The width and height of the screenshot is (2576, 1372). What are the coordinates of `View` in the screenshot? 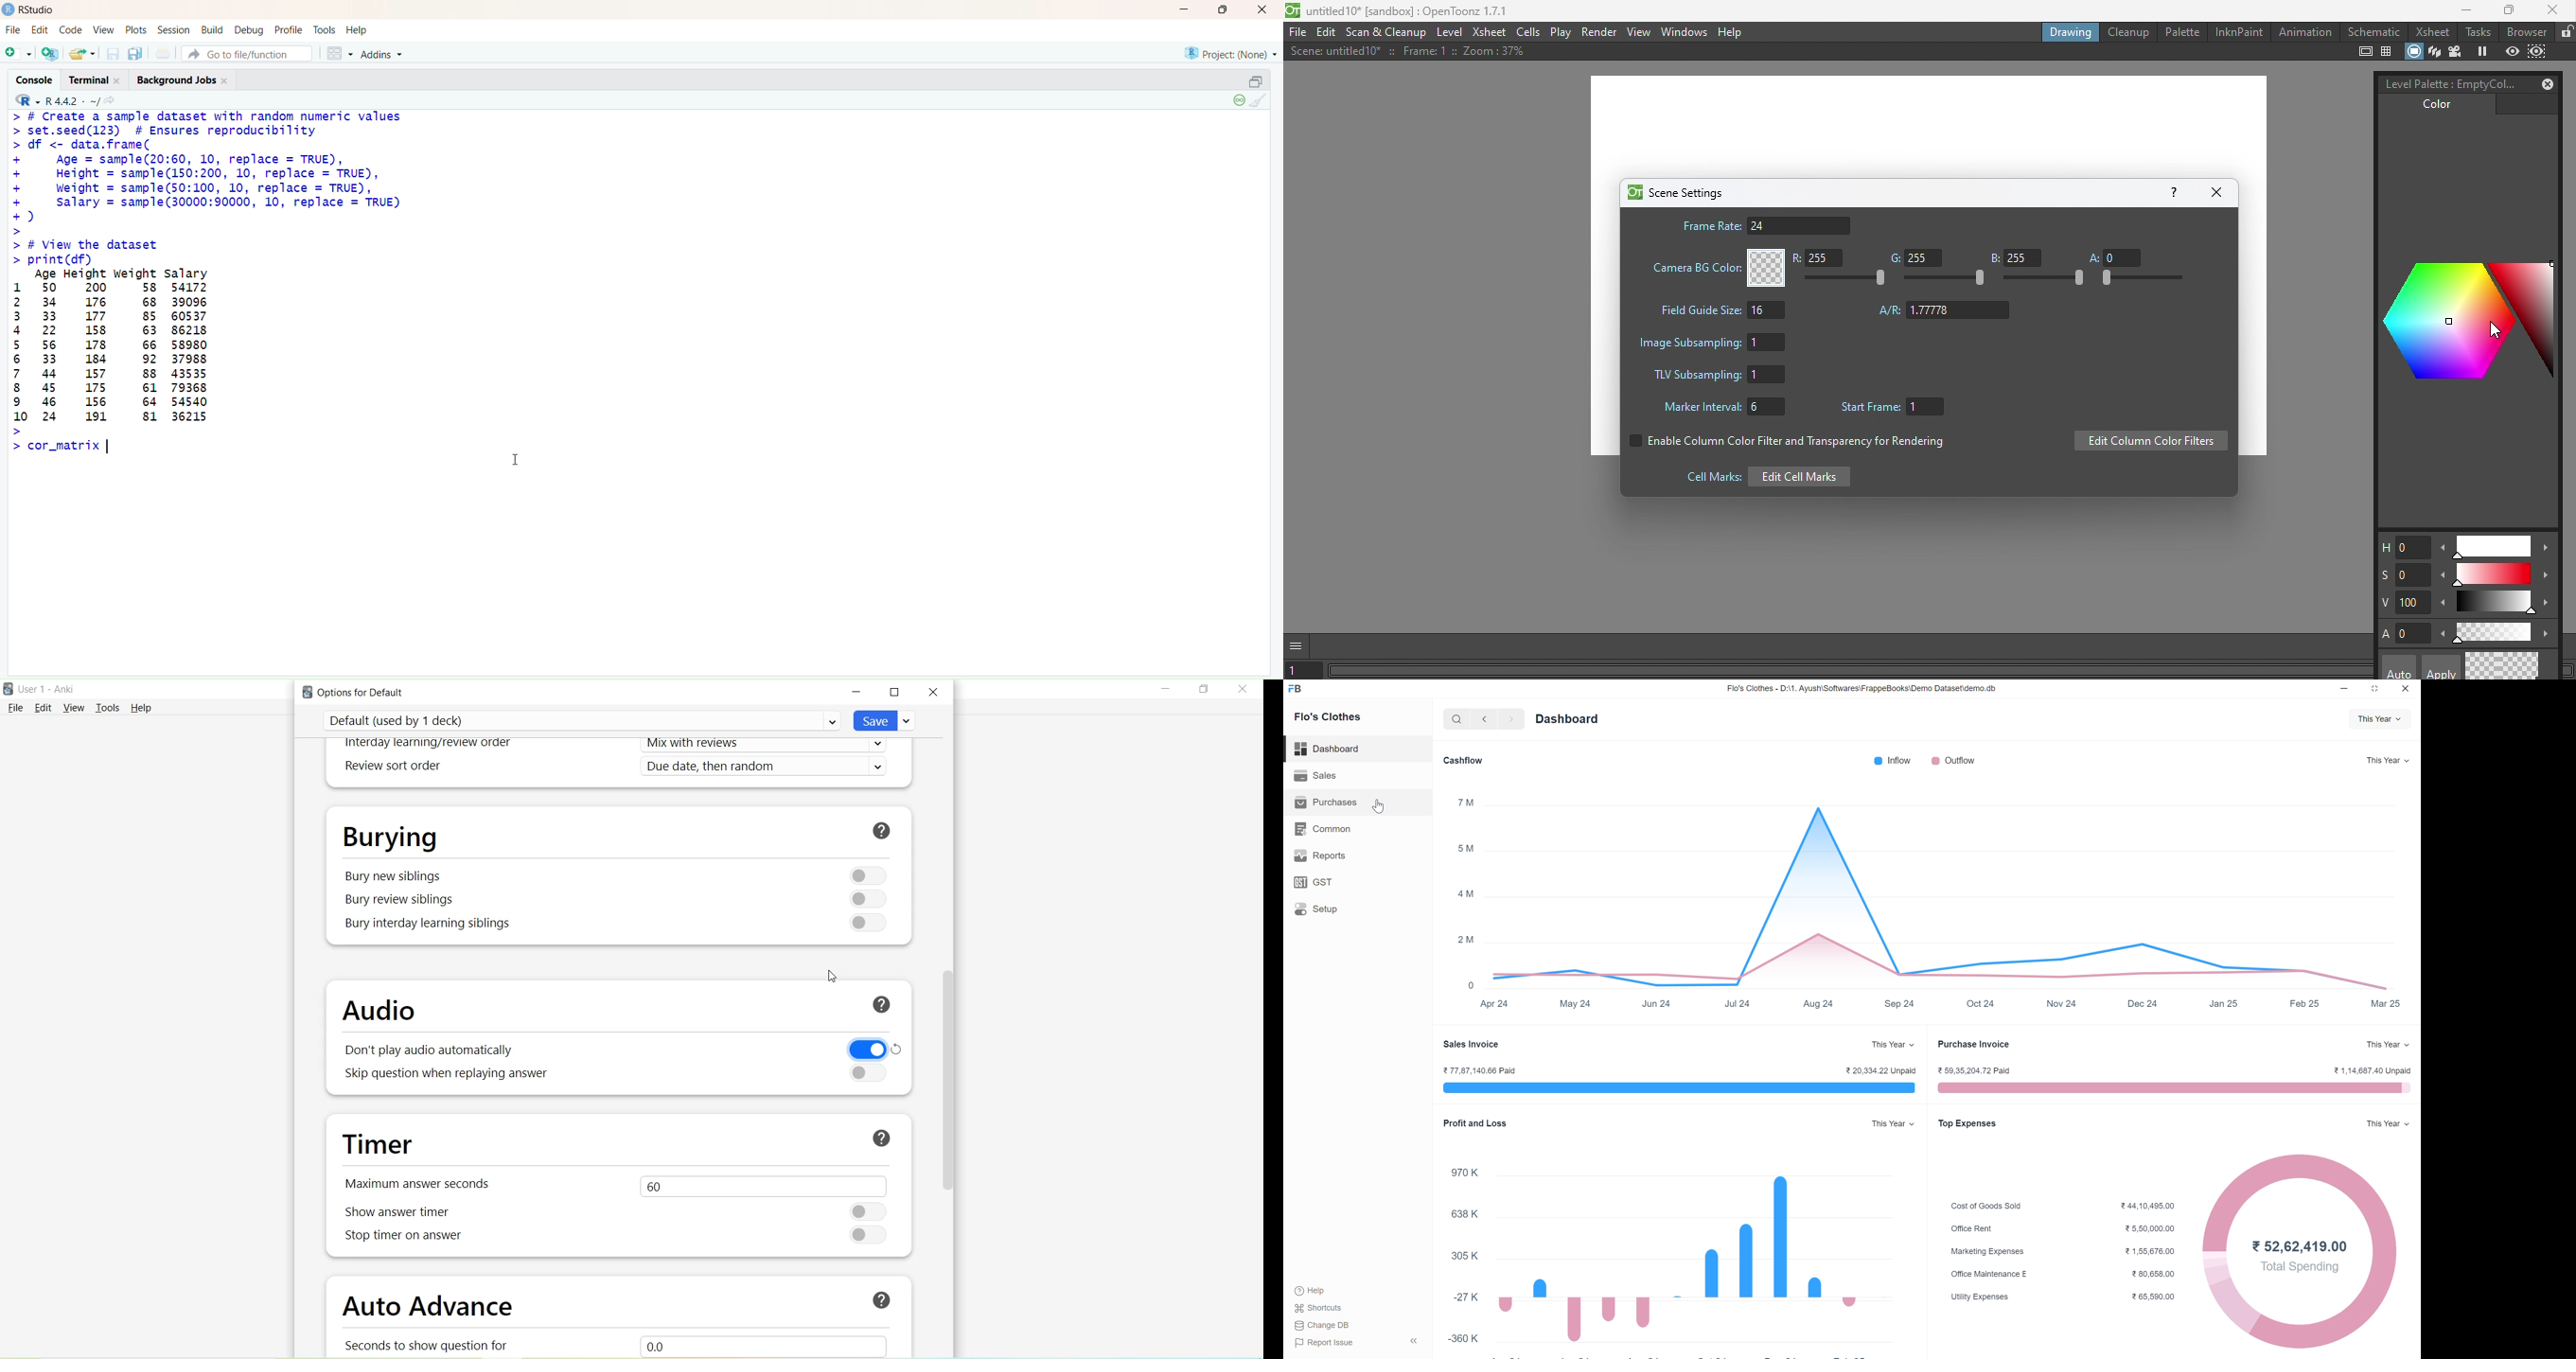 It's located at (76, 707).